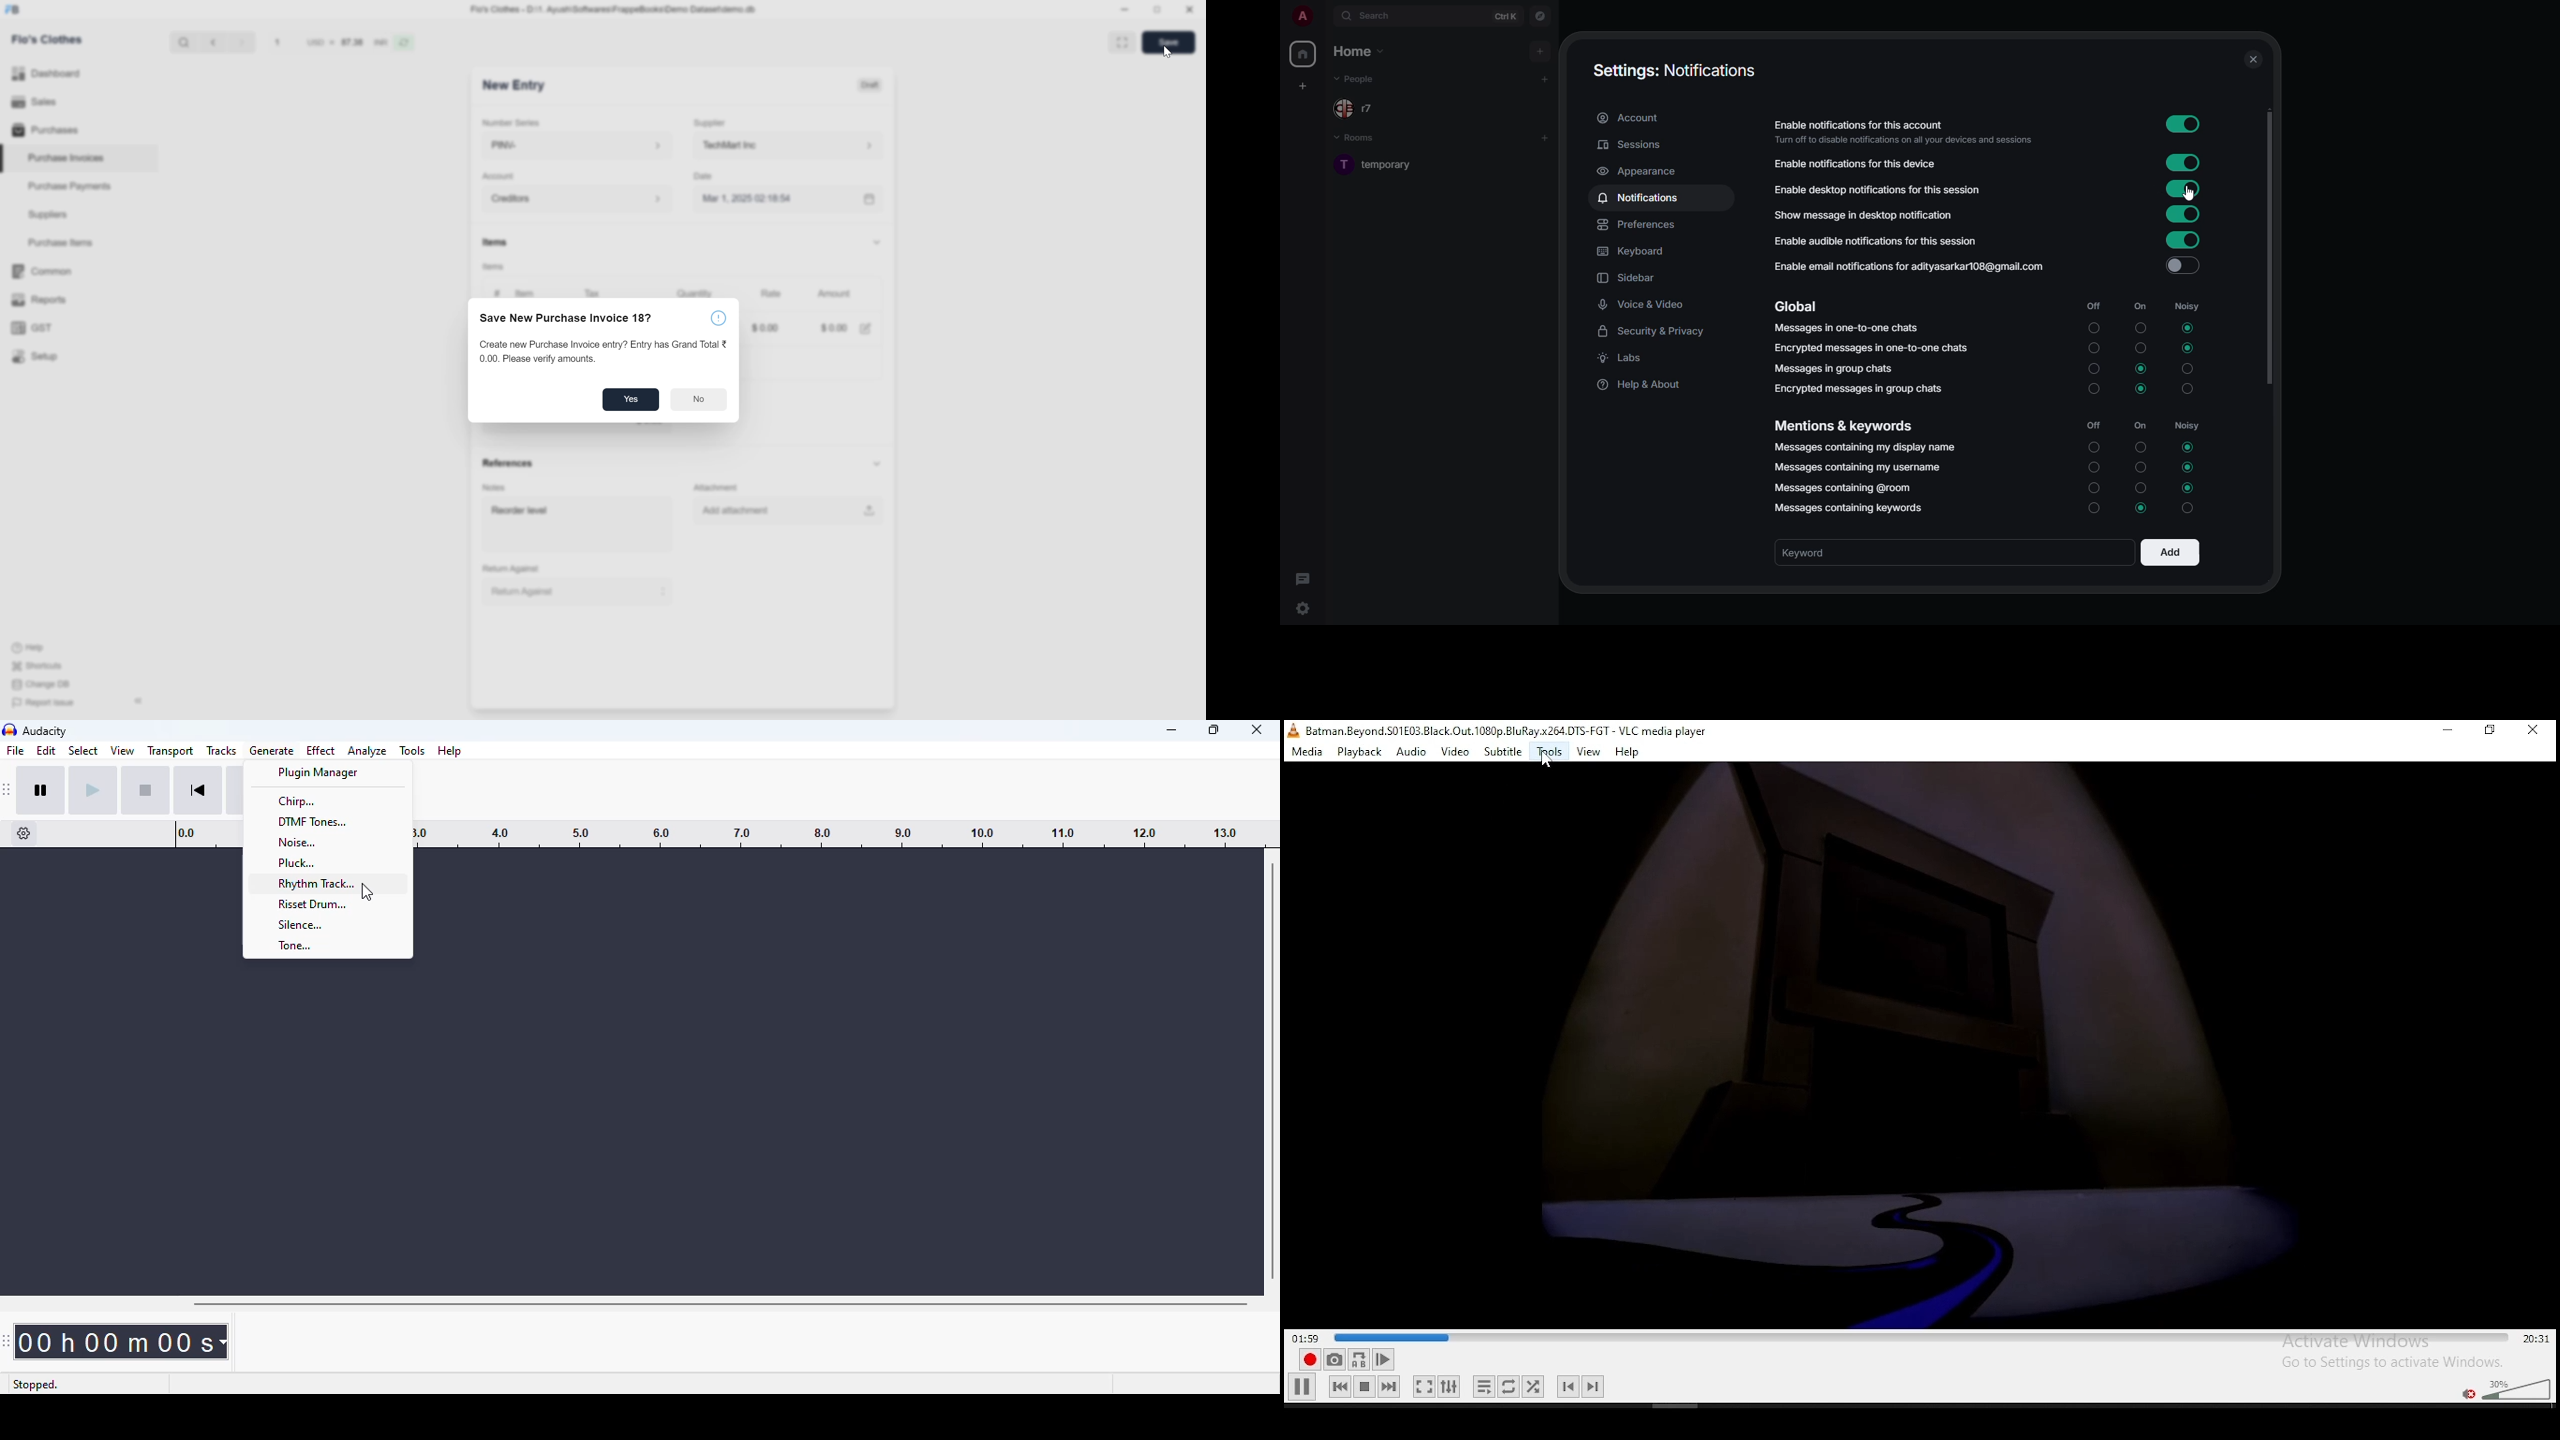 Image resolution: width=2576 pixels, height=1456 pixels. What do you see at coordinates (1589, 751) in the screenshot?
I see `view` at bounding box center [1589, 751].